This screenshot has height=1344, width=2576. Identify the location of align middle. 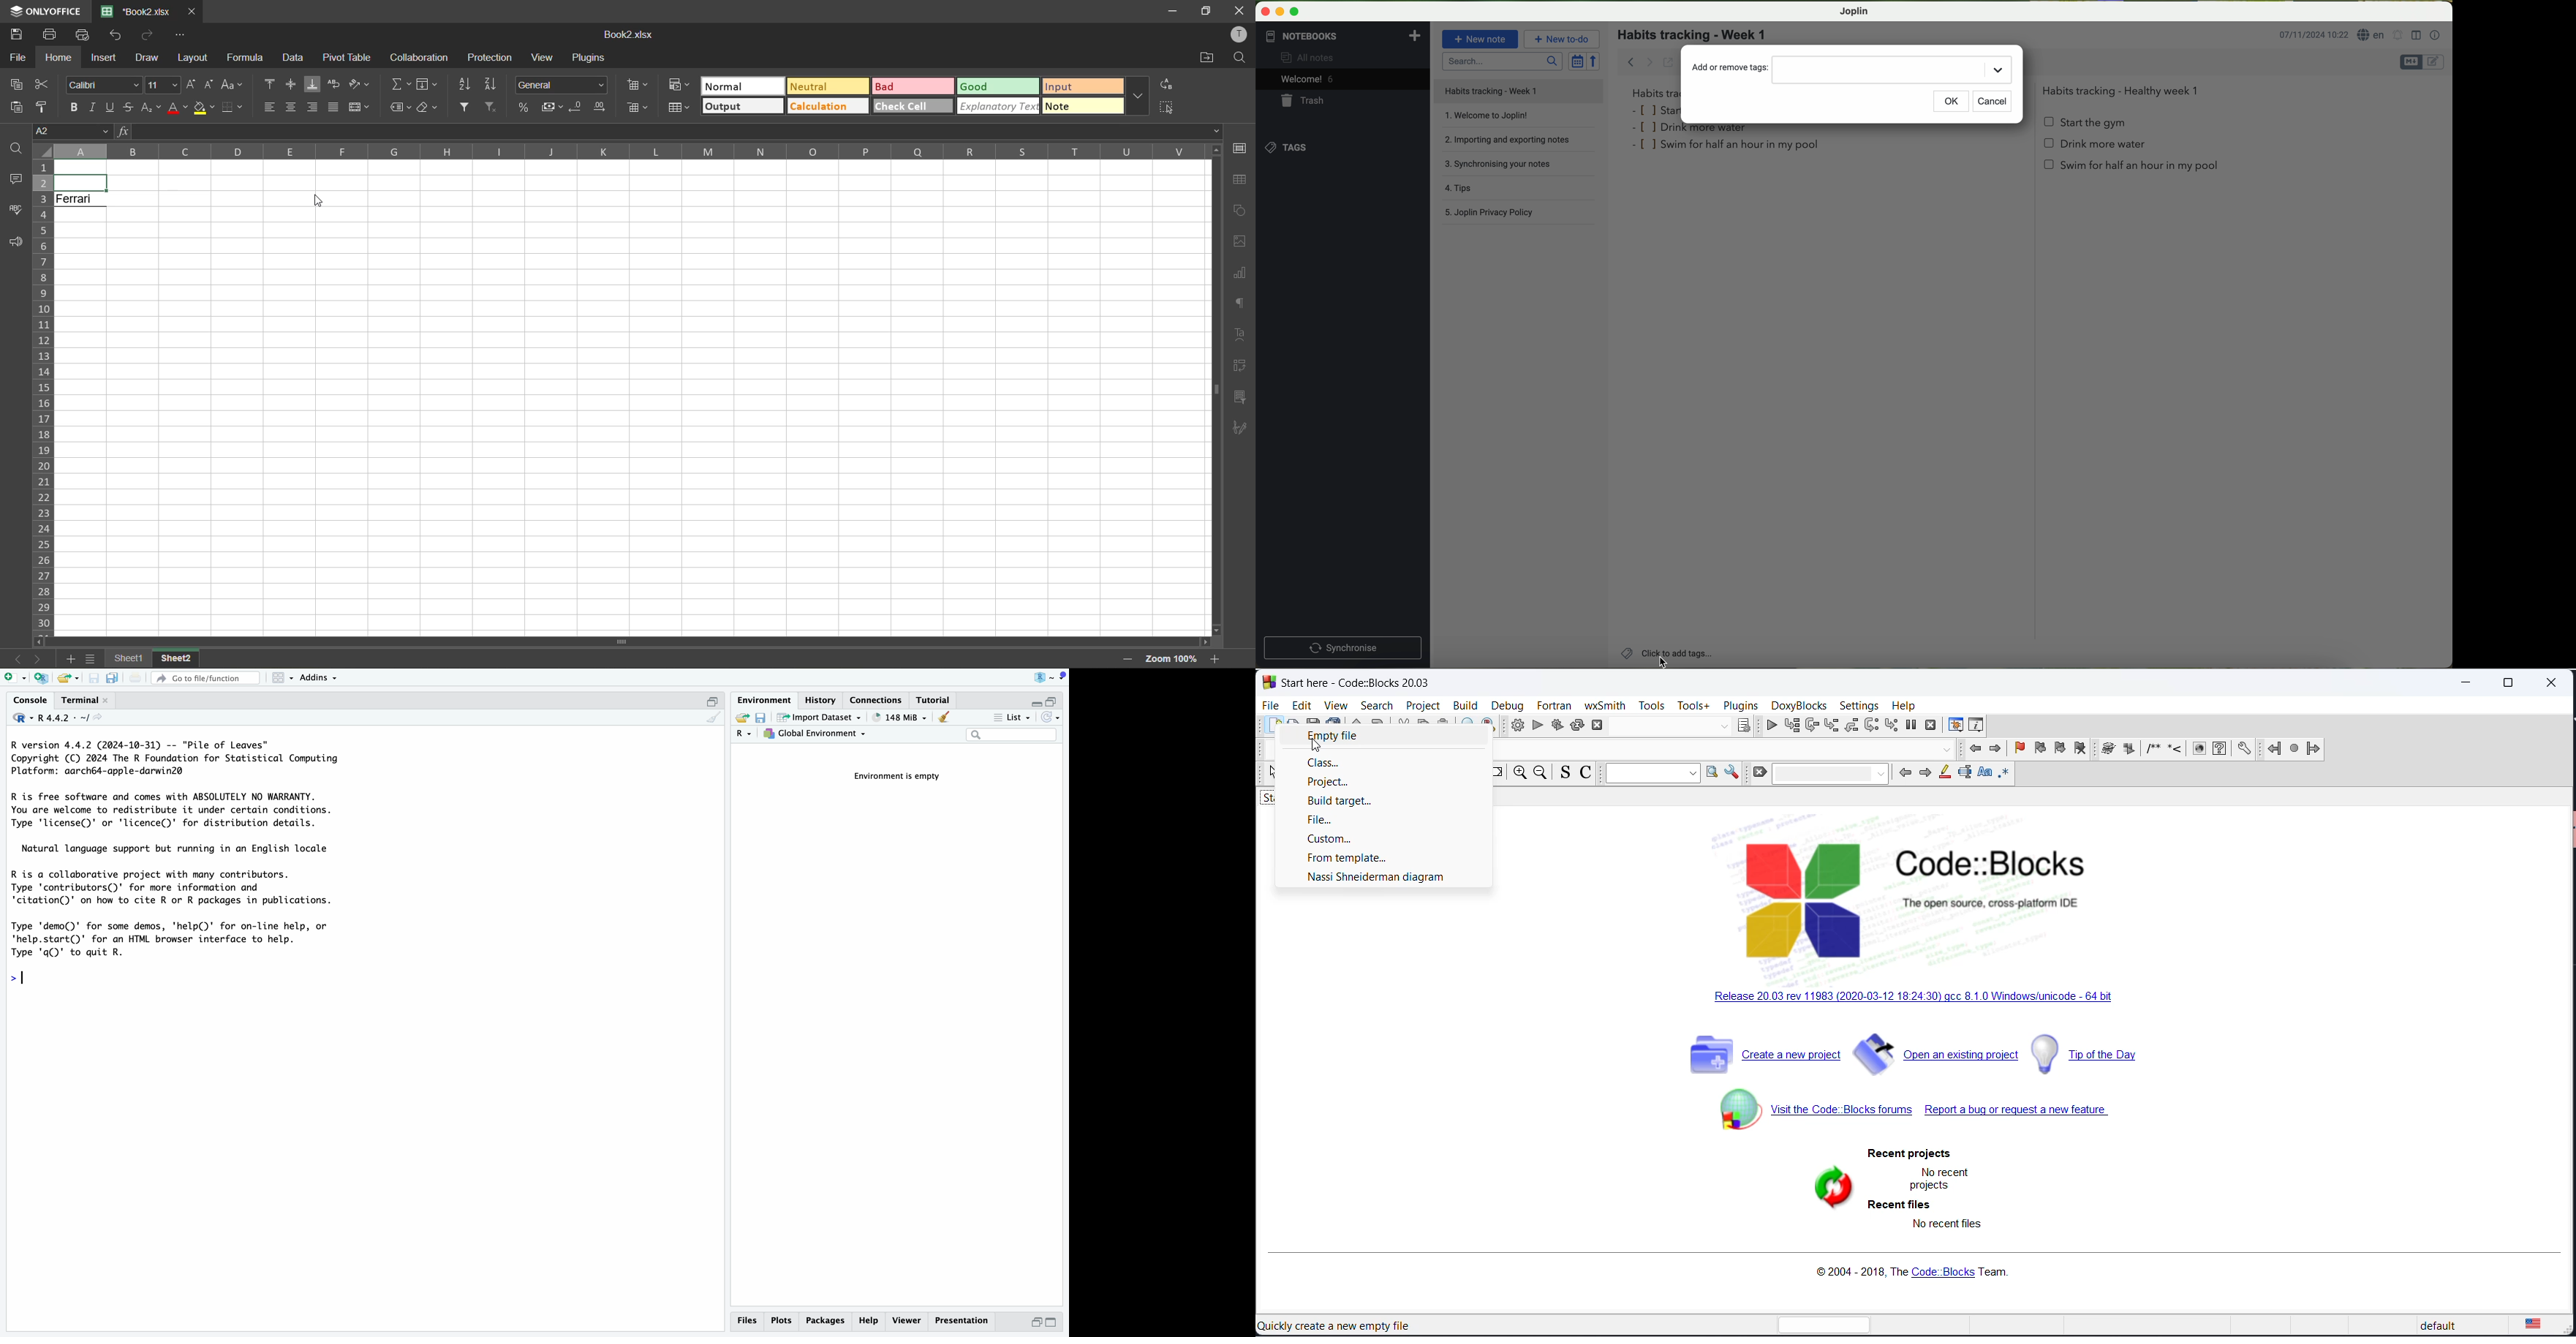
(291, 86).